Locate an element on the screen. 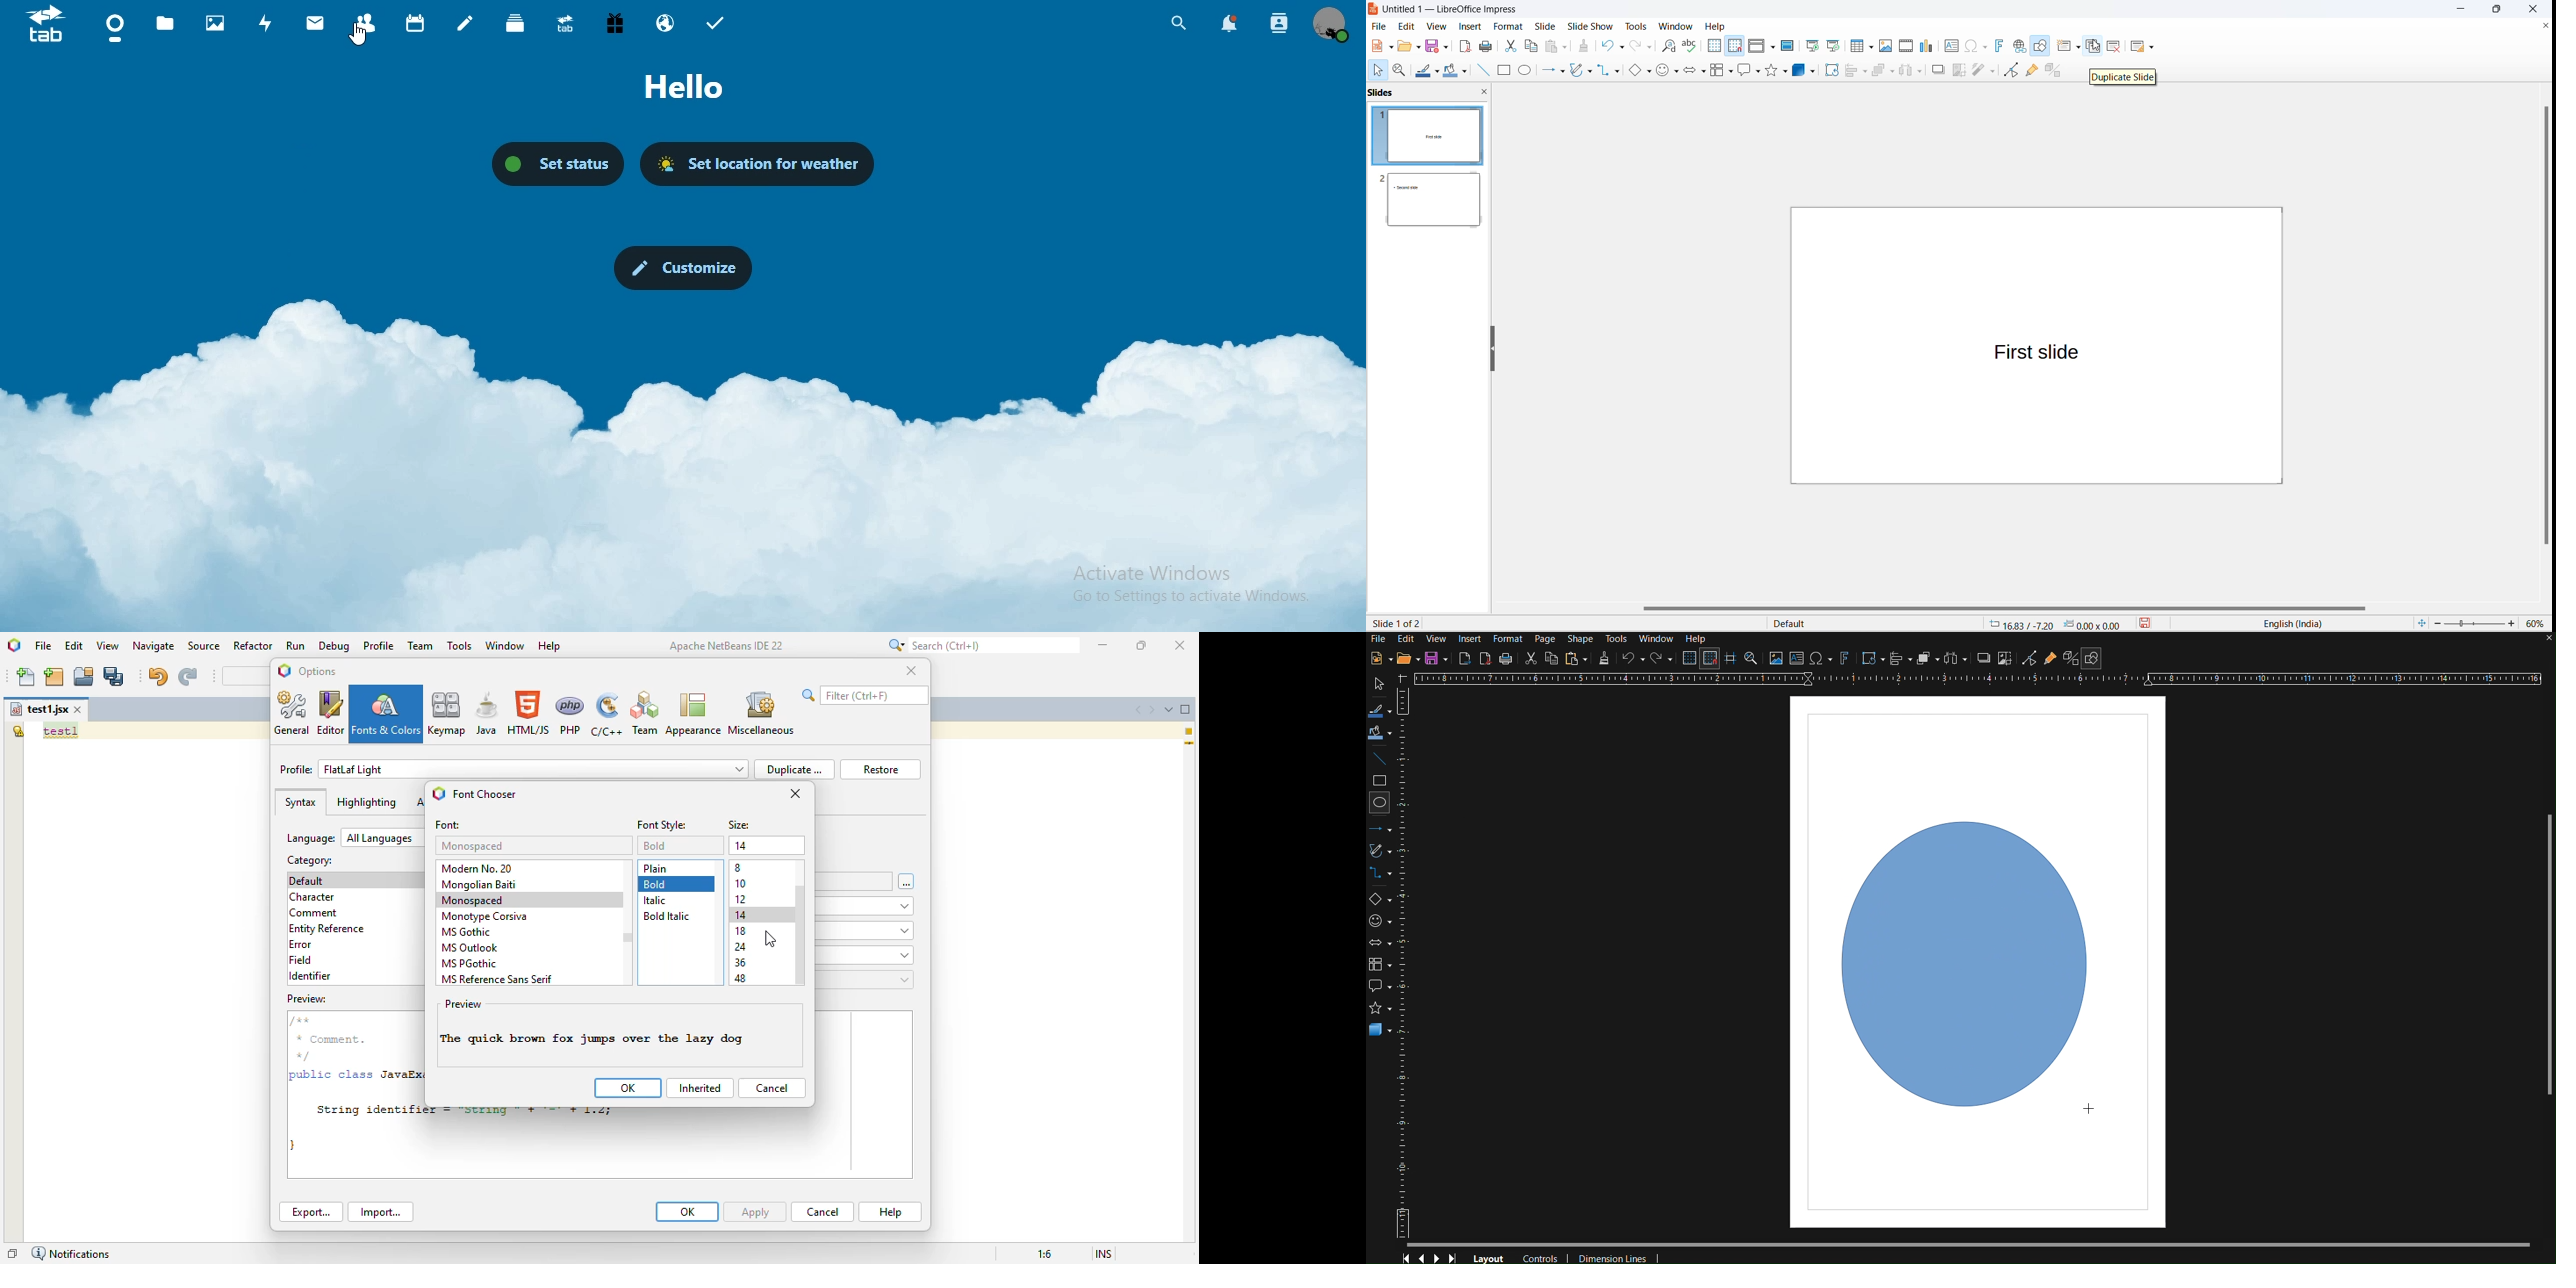 This screenshot has height=1288, width=2576. notification is located at coordinates (1231, 24).